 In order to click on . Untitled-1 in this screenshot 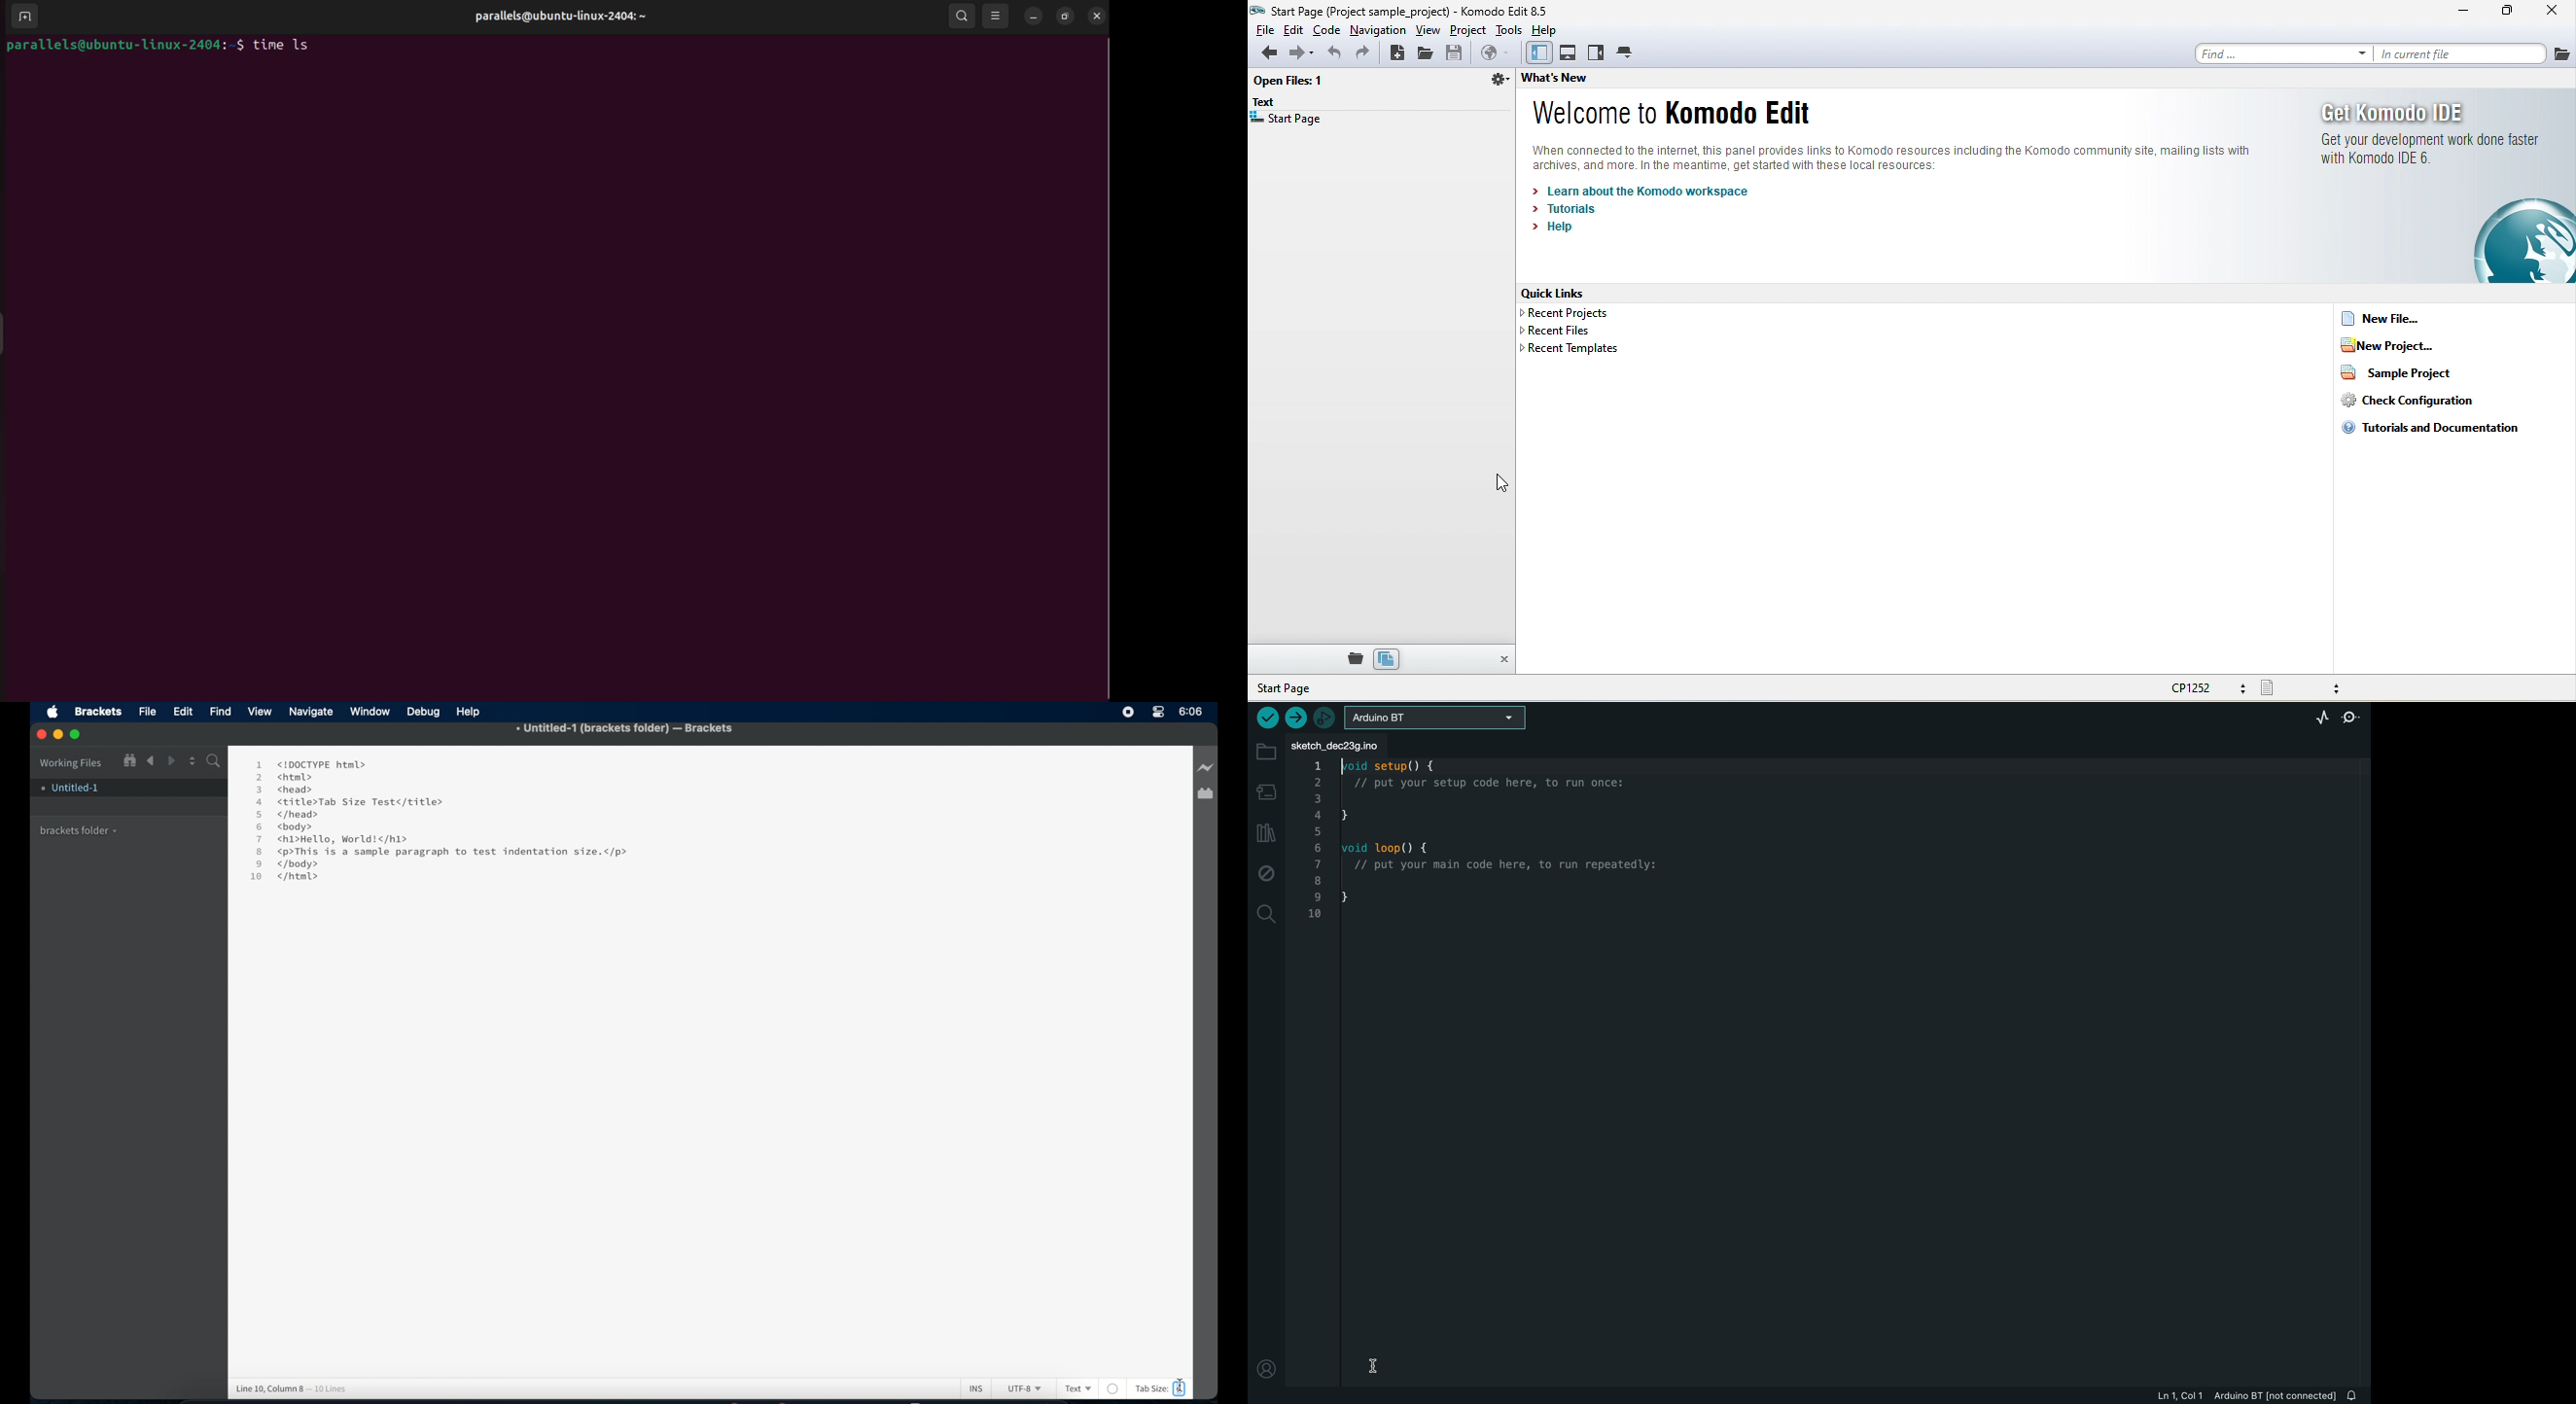, I will do `click(69, 788)`.